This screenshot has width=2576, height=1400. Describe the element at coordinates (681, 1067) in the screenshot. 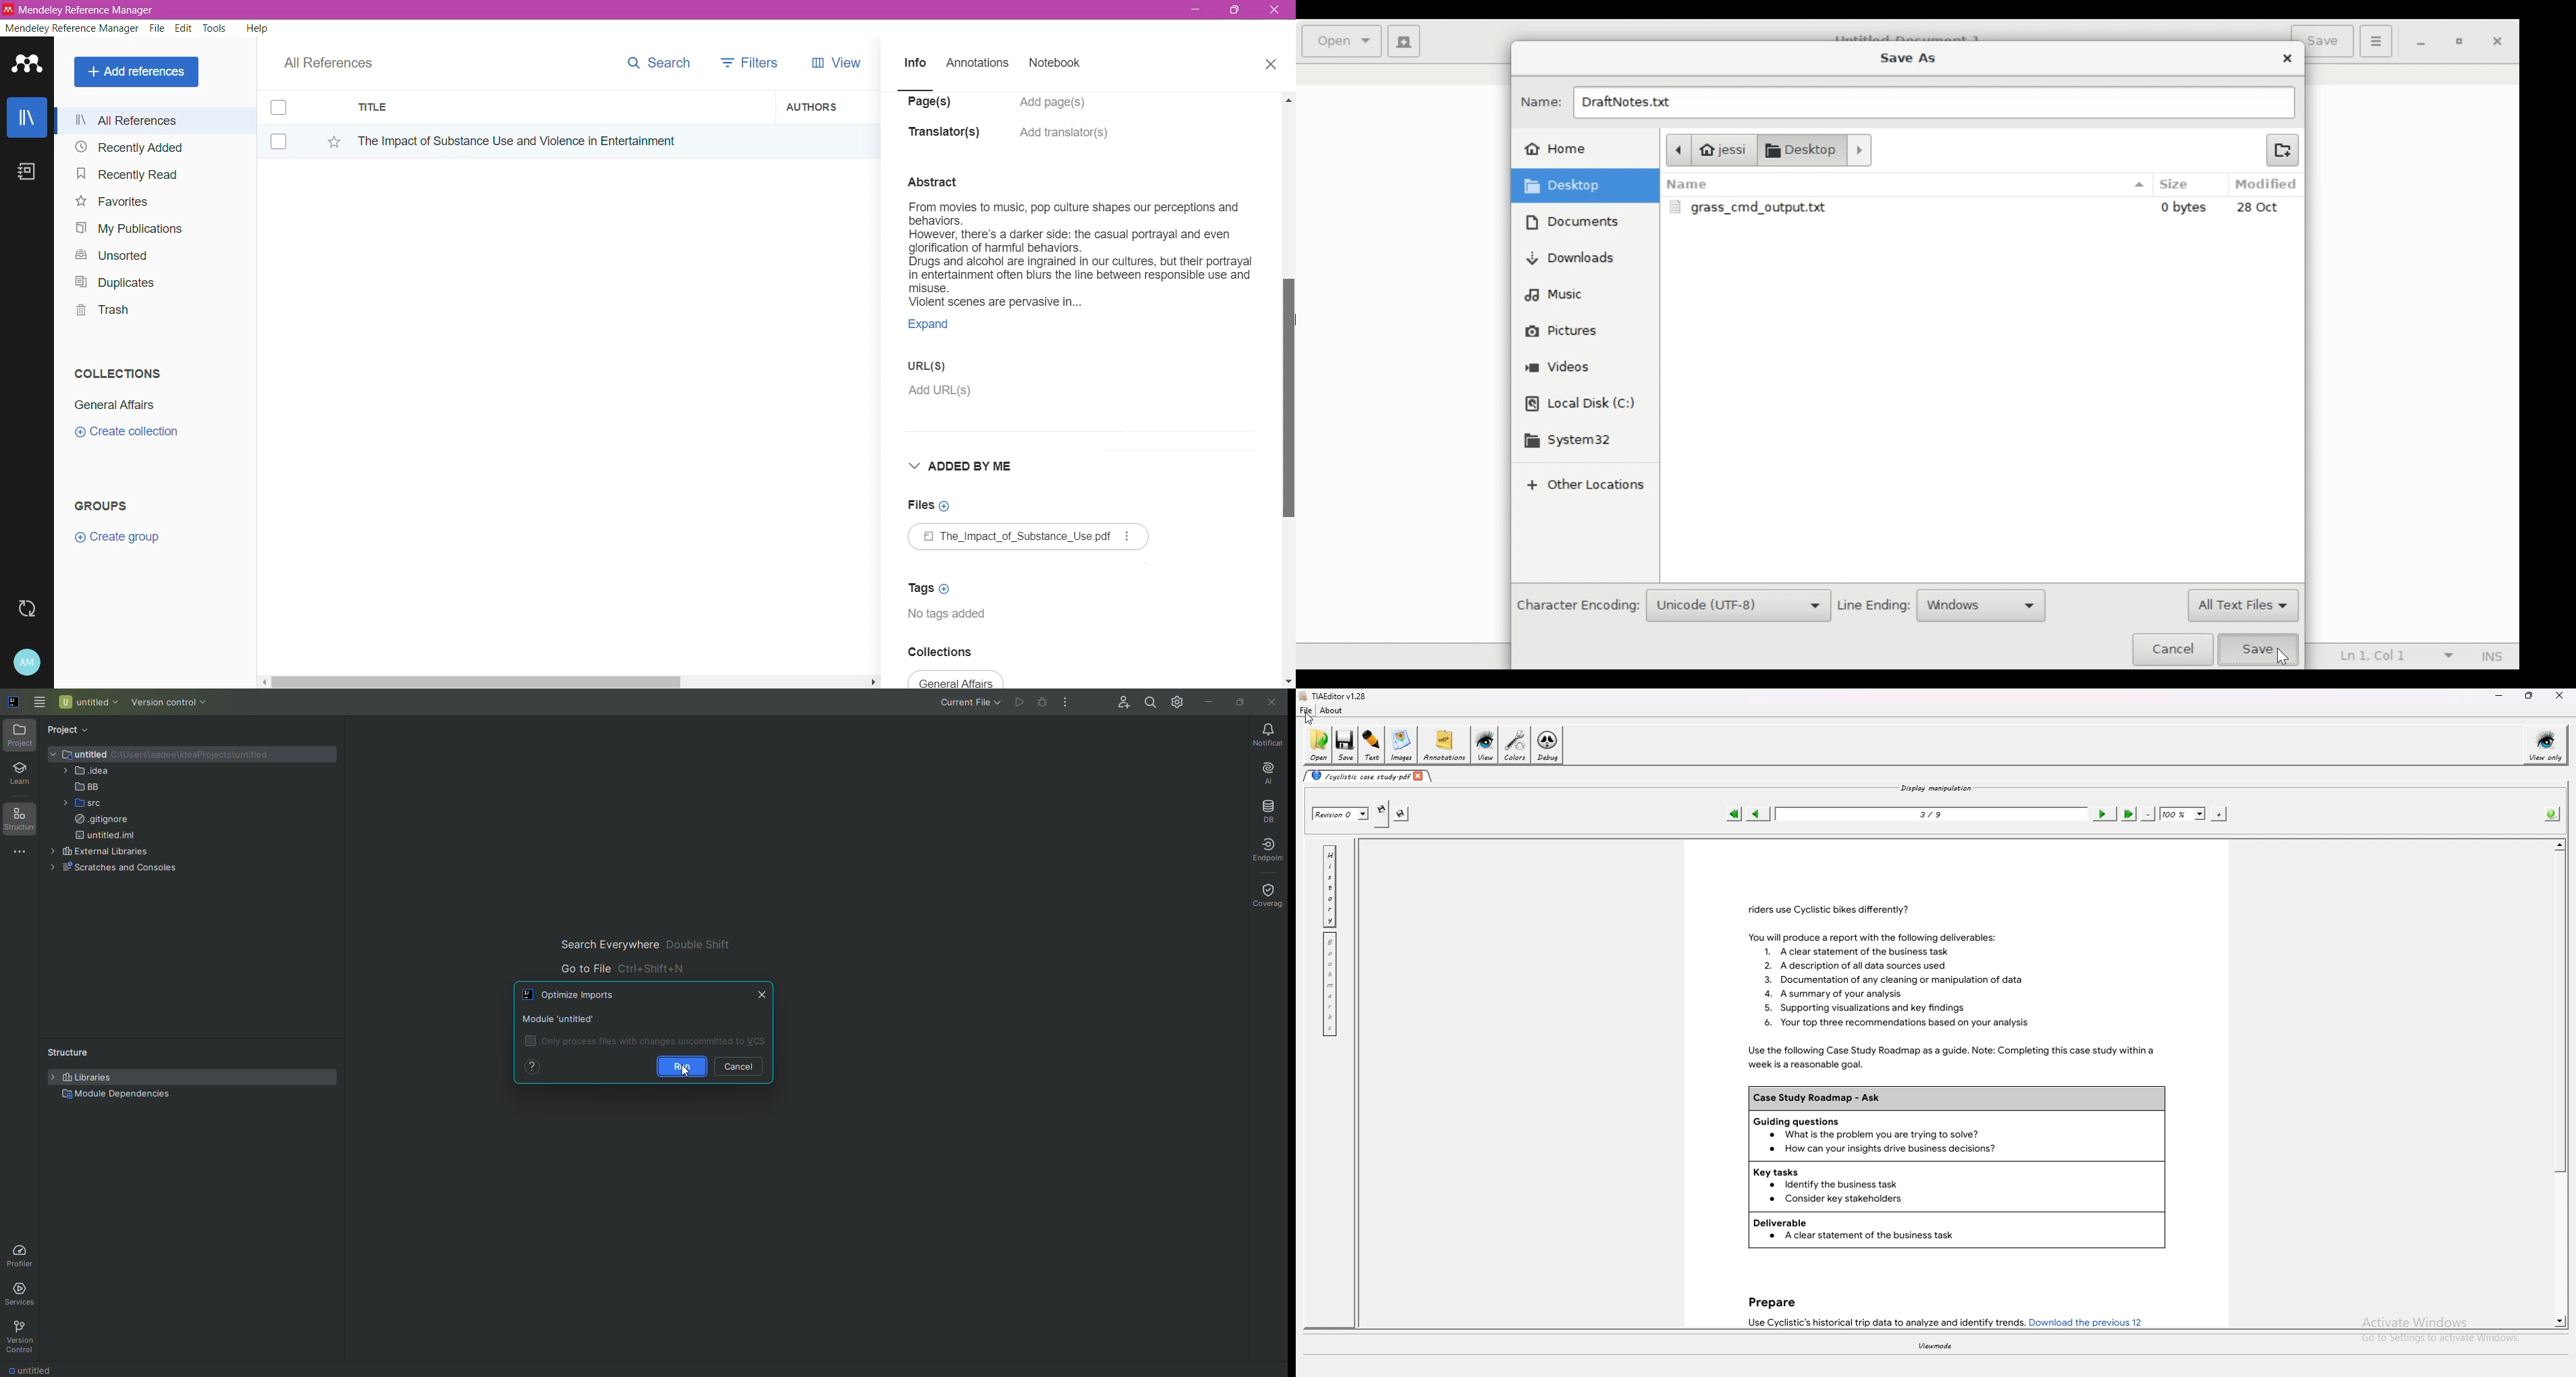

I see `Run` at that location.